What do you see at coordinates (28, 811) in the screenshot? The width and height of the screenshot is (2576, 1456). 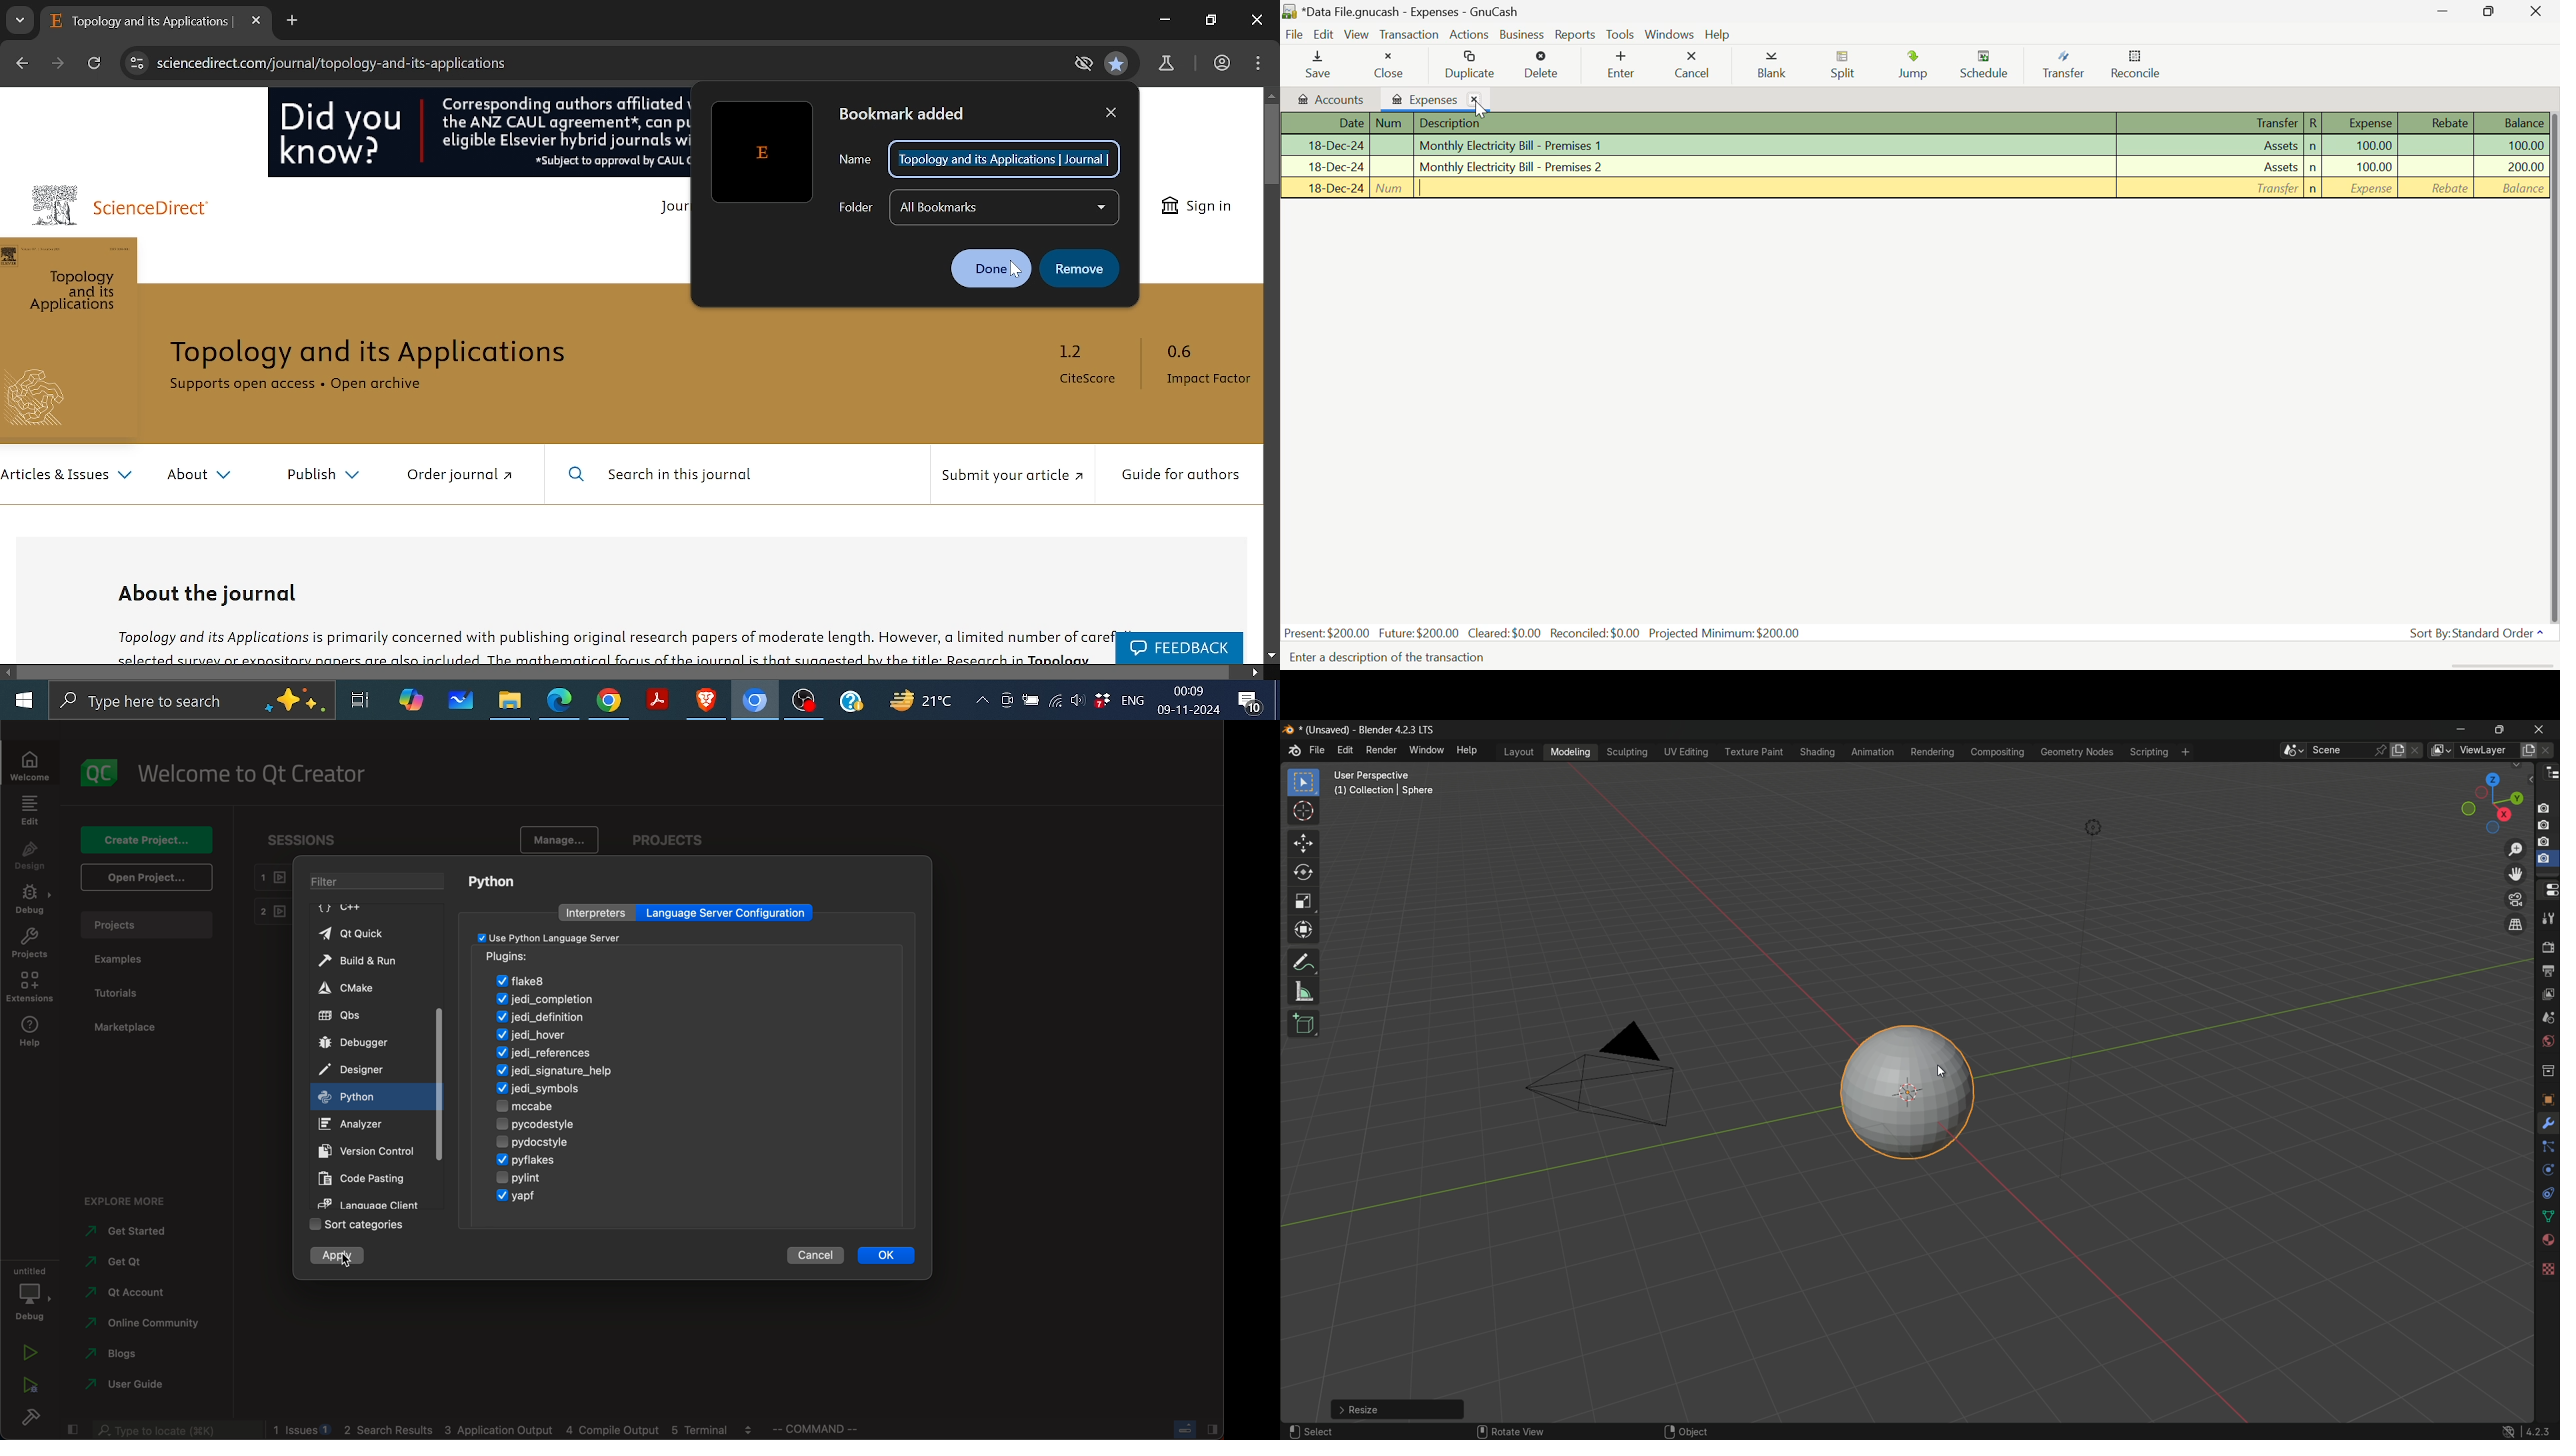 I see `edit` at bounding box center [28, 811].